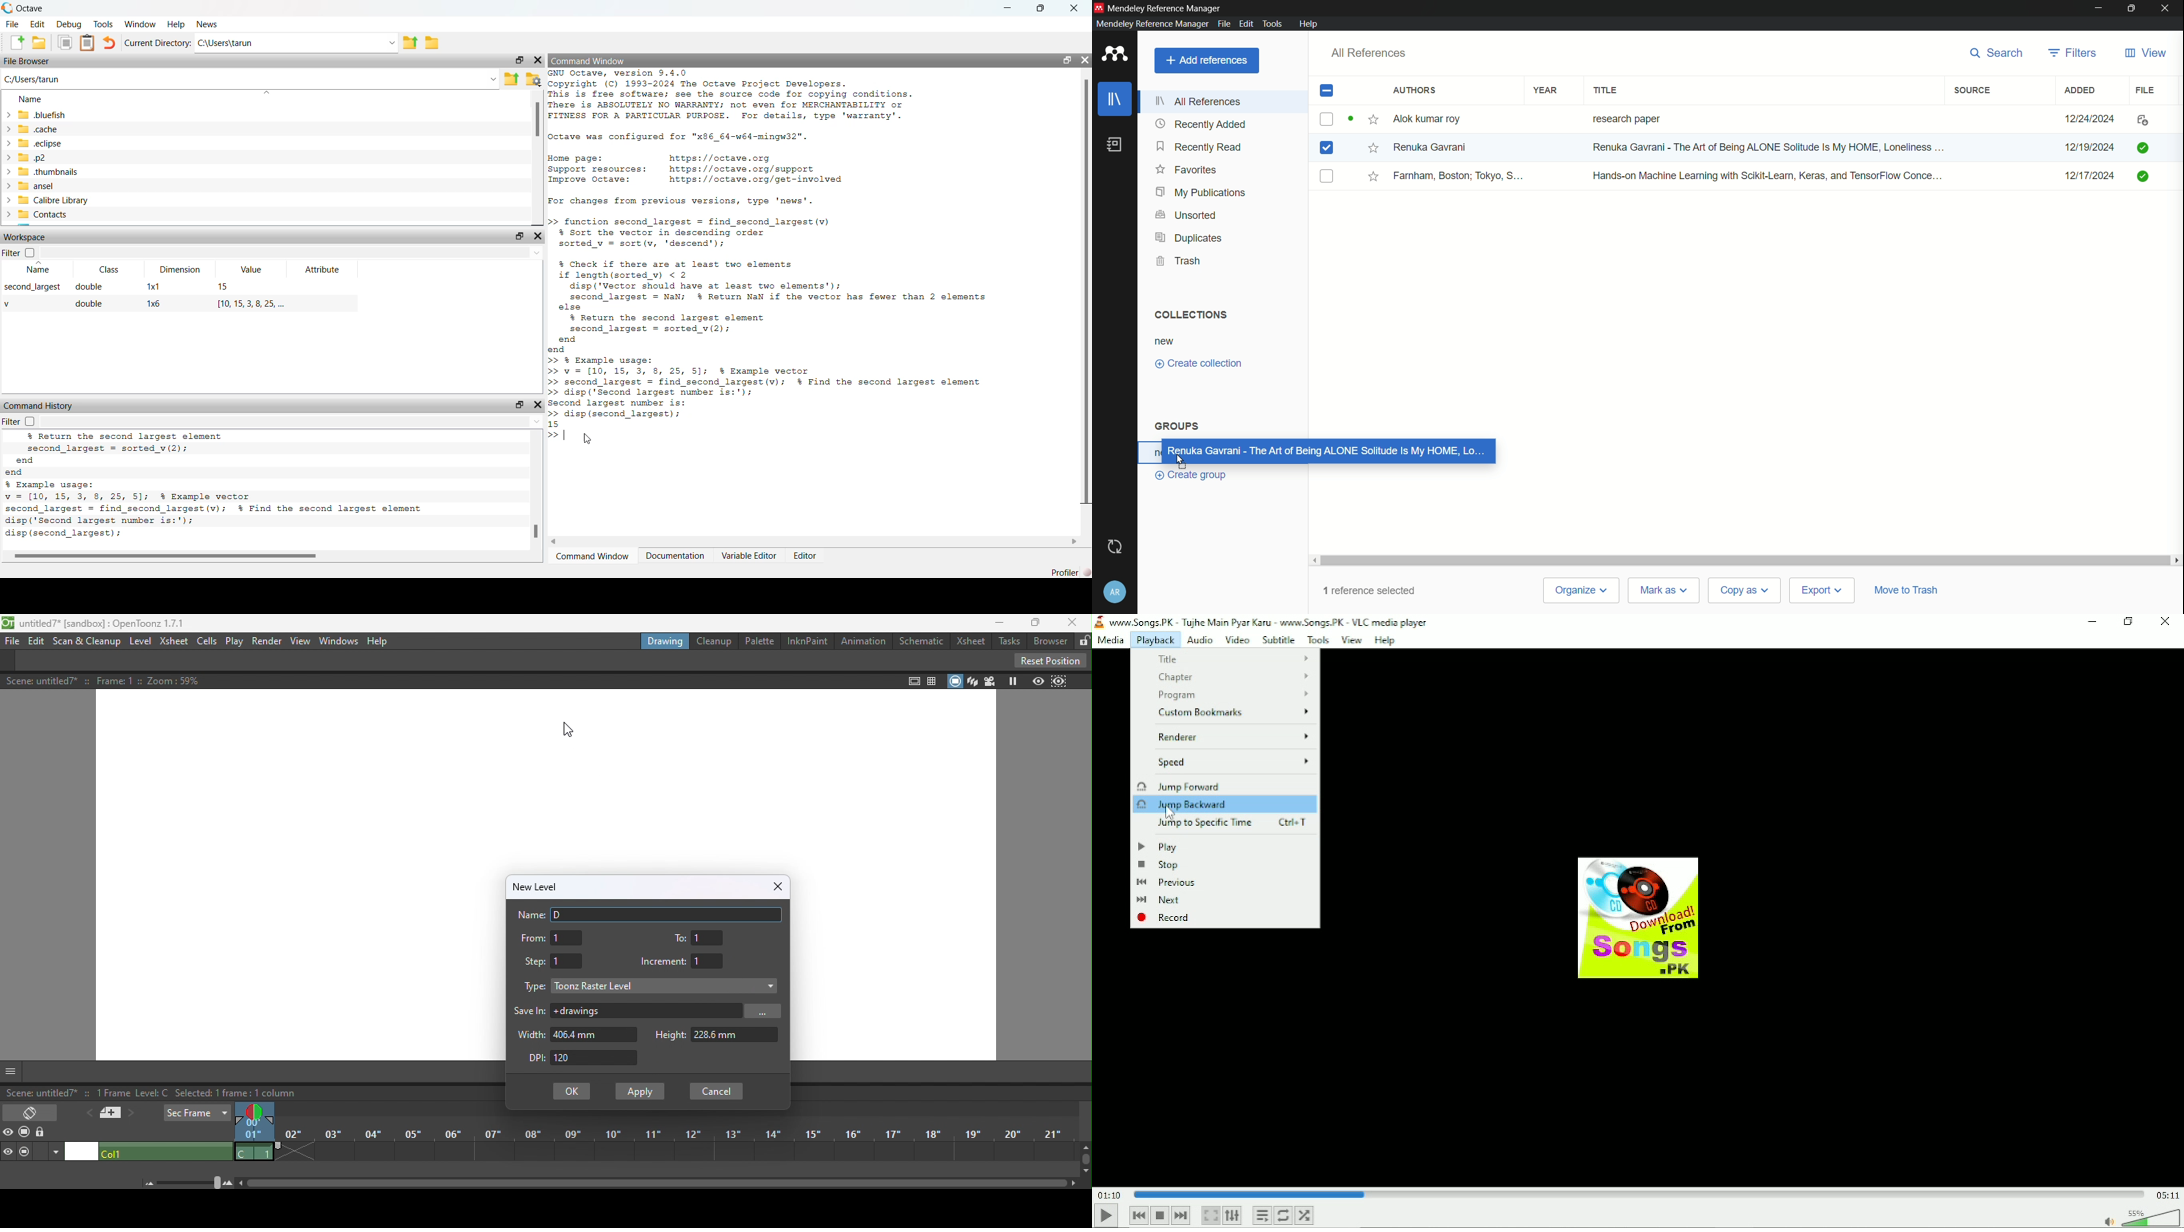  What do you see at coordinates (1237, 641) in the screenshot?
I see `Video` at bounding box center [1237, 641].